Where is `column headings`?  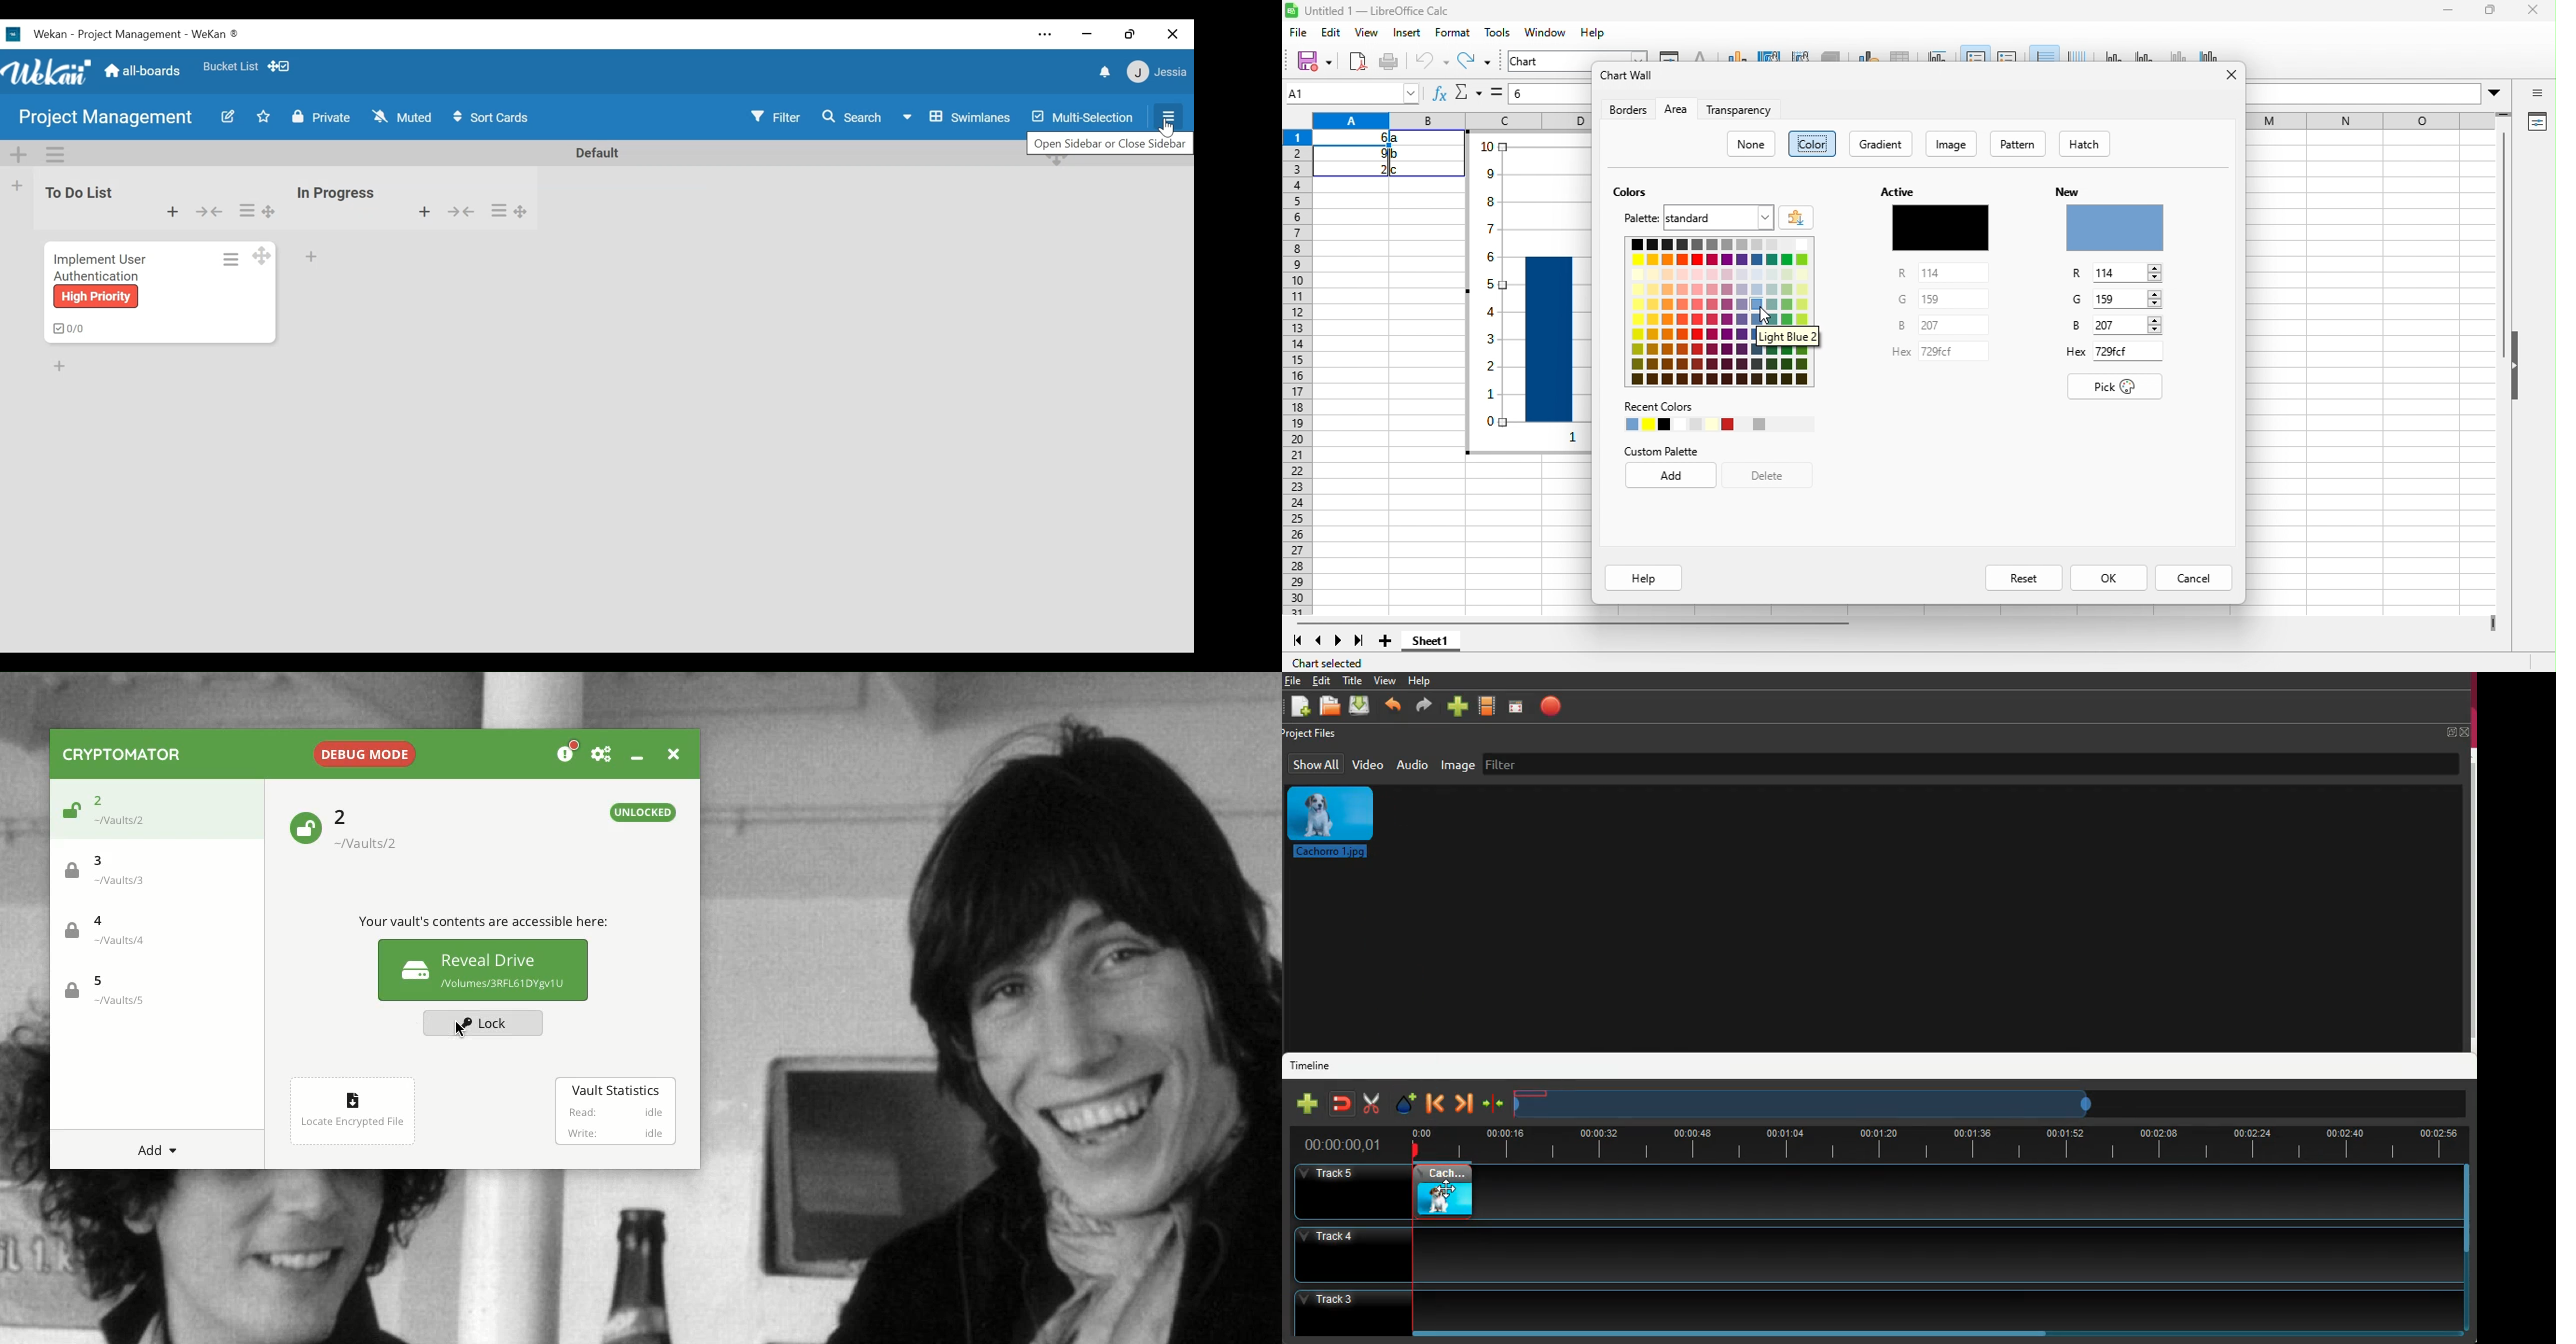 column headings is located at coordinates (1451, 120).